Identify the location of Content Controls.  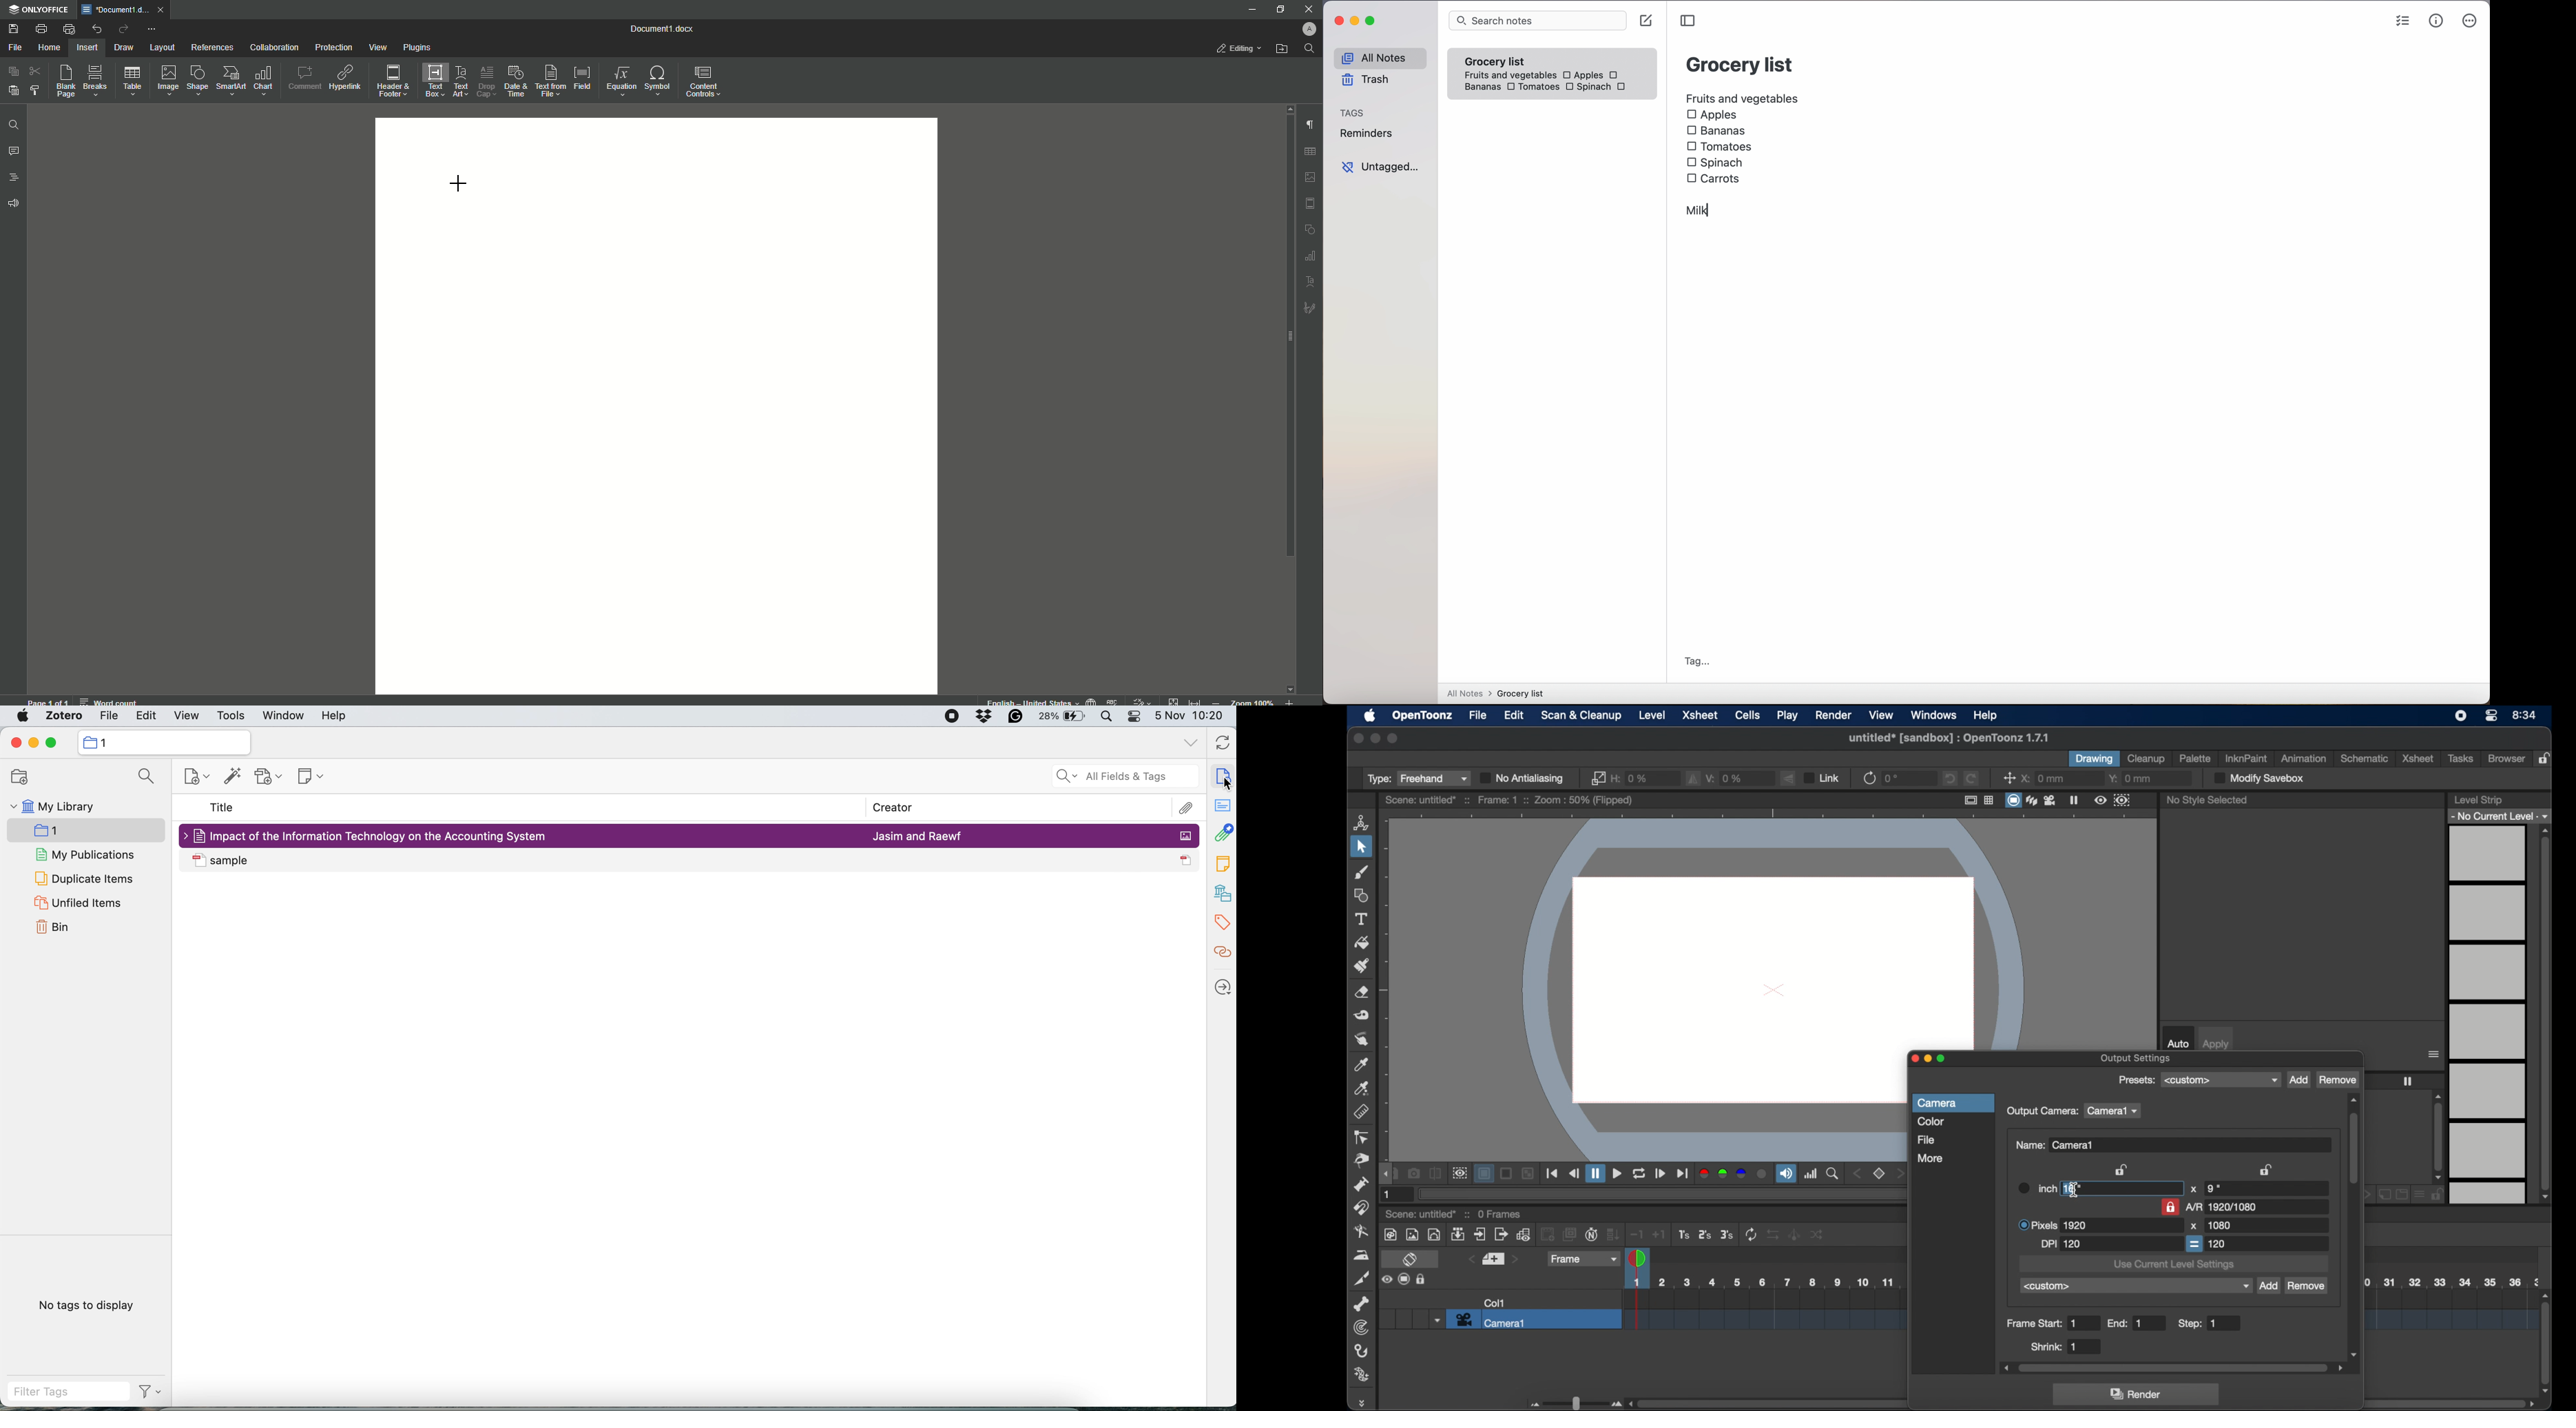
(705, 83).